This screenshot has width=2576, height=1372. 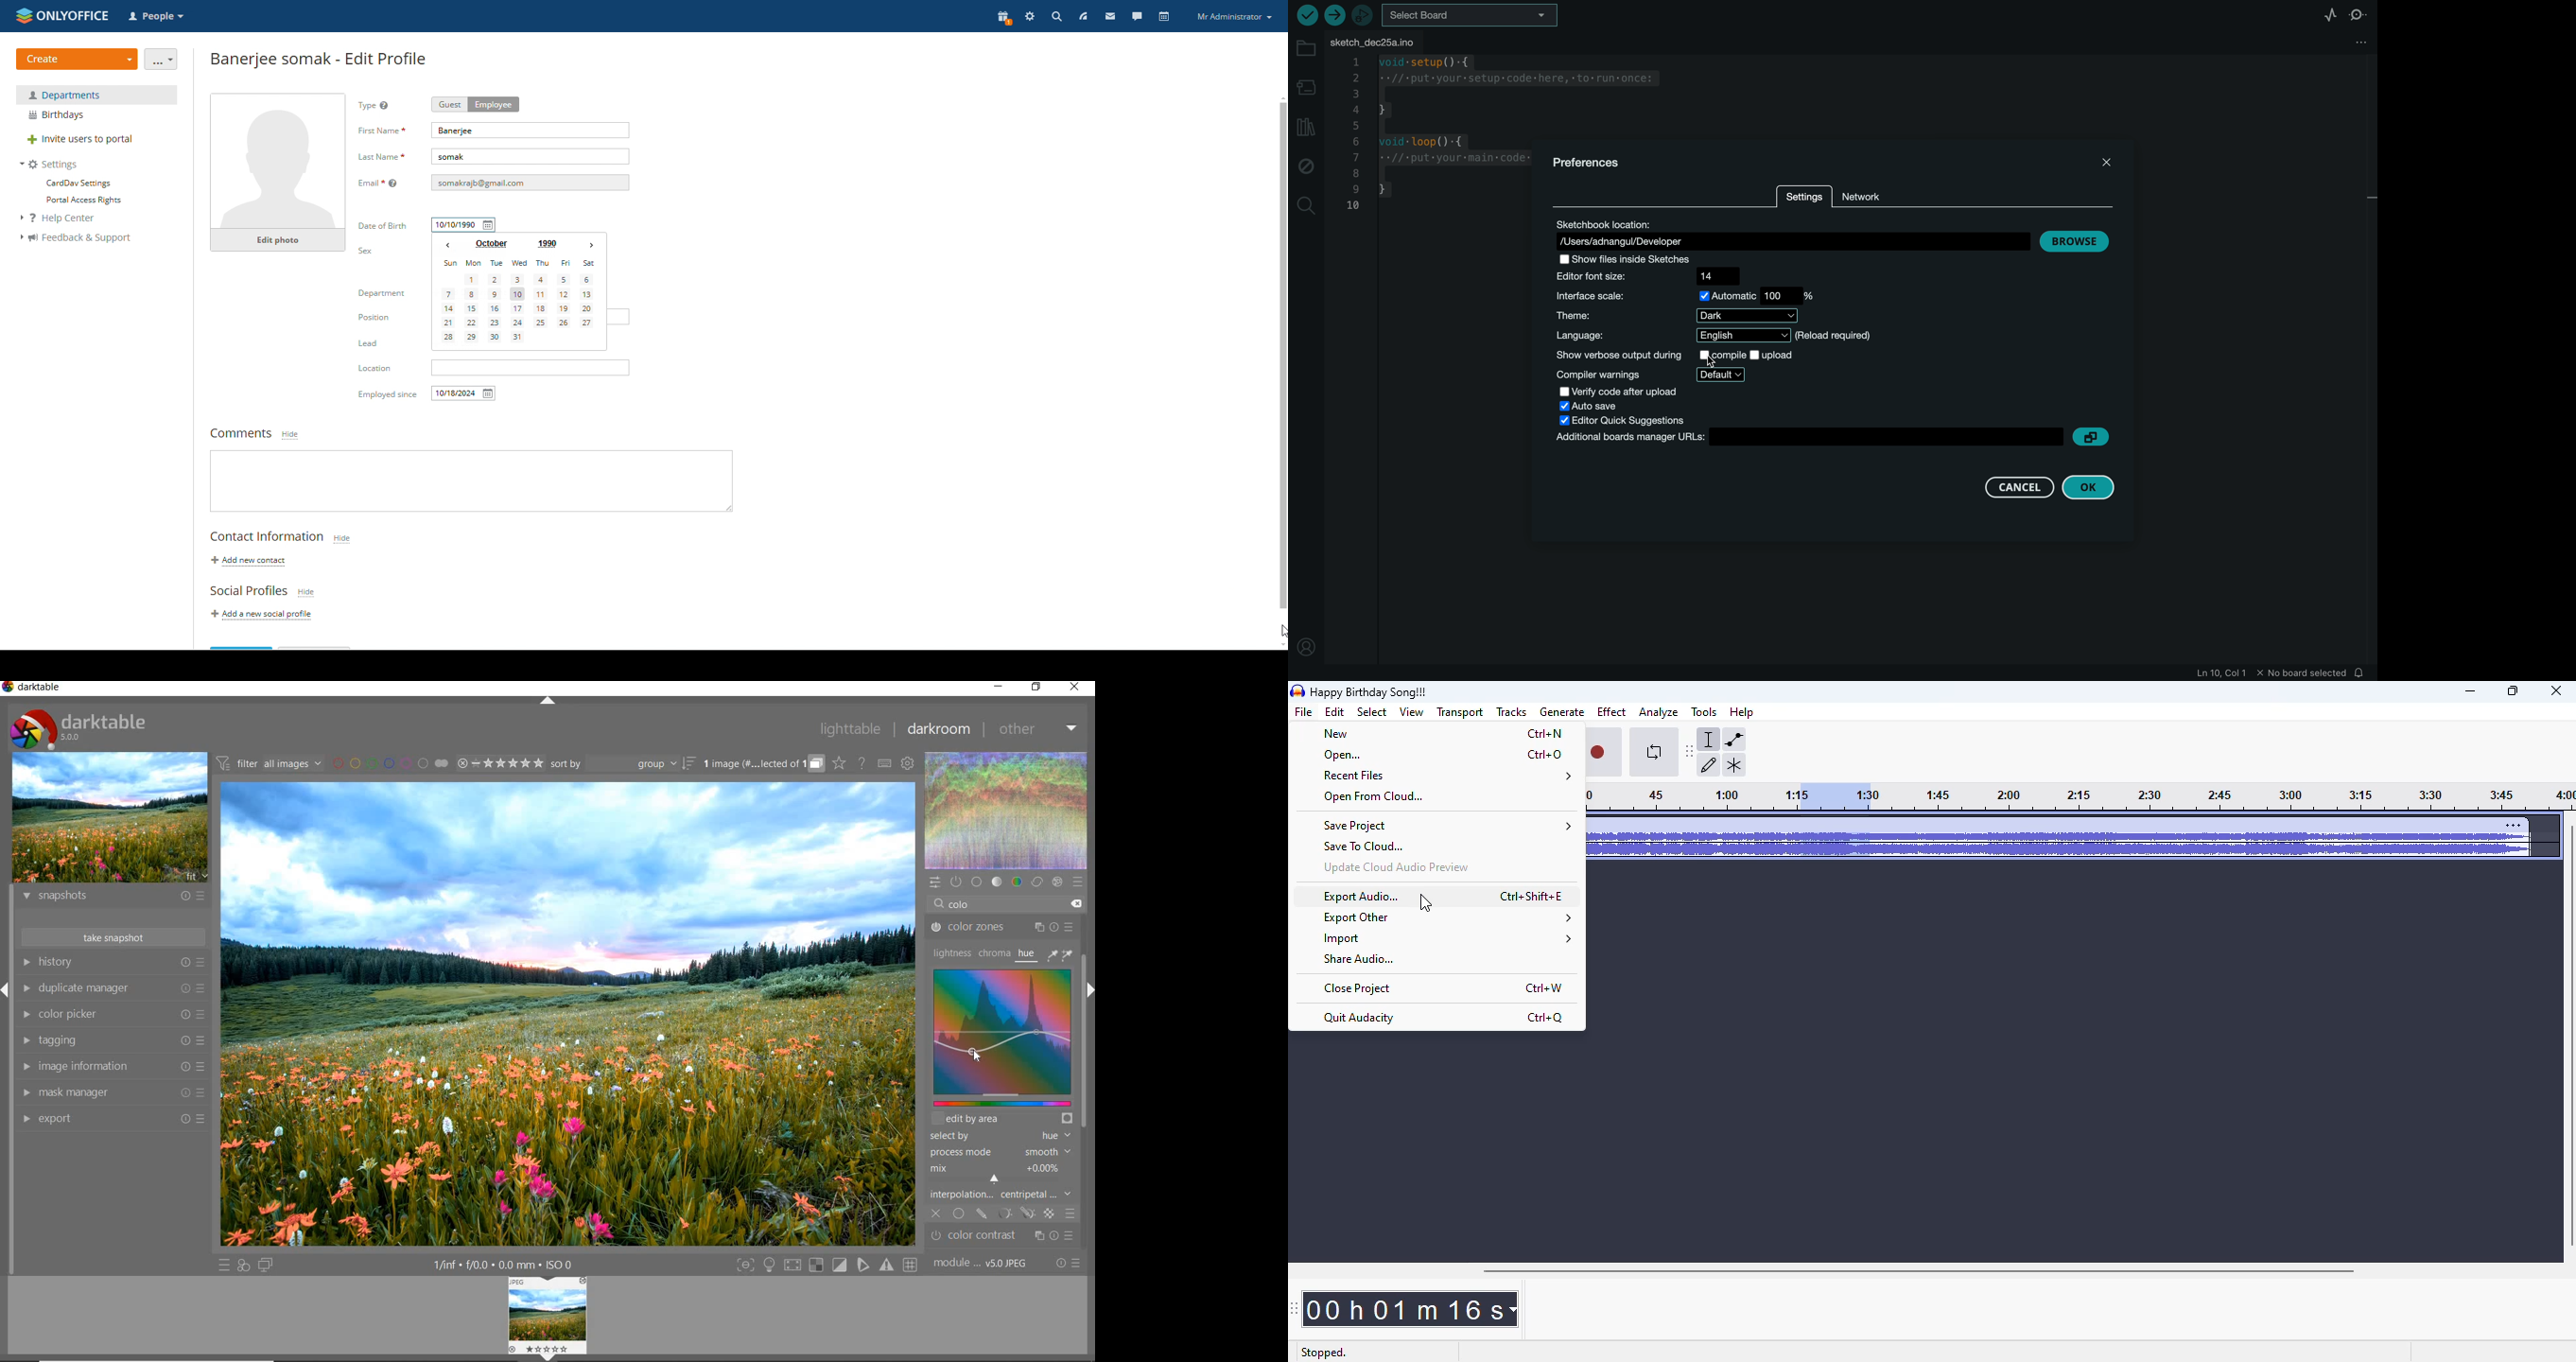 I want to click on mask manager, so click(x=112, y=1091).